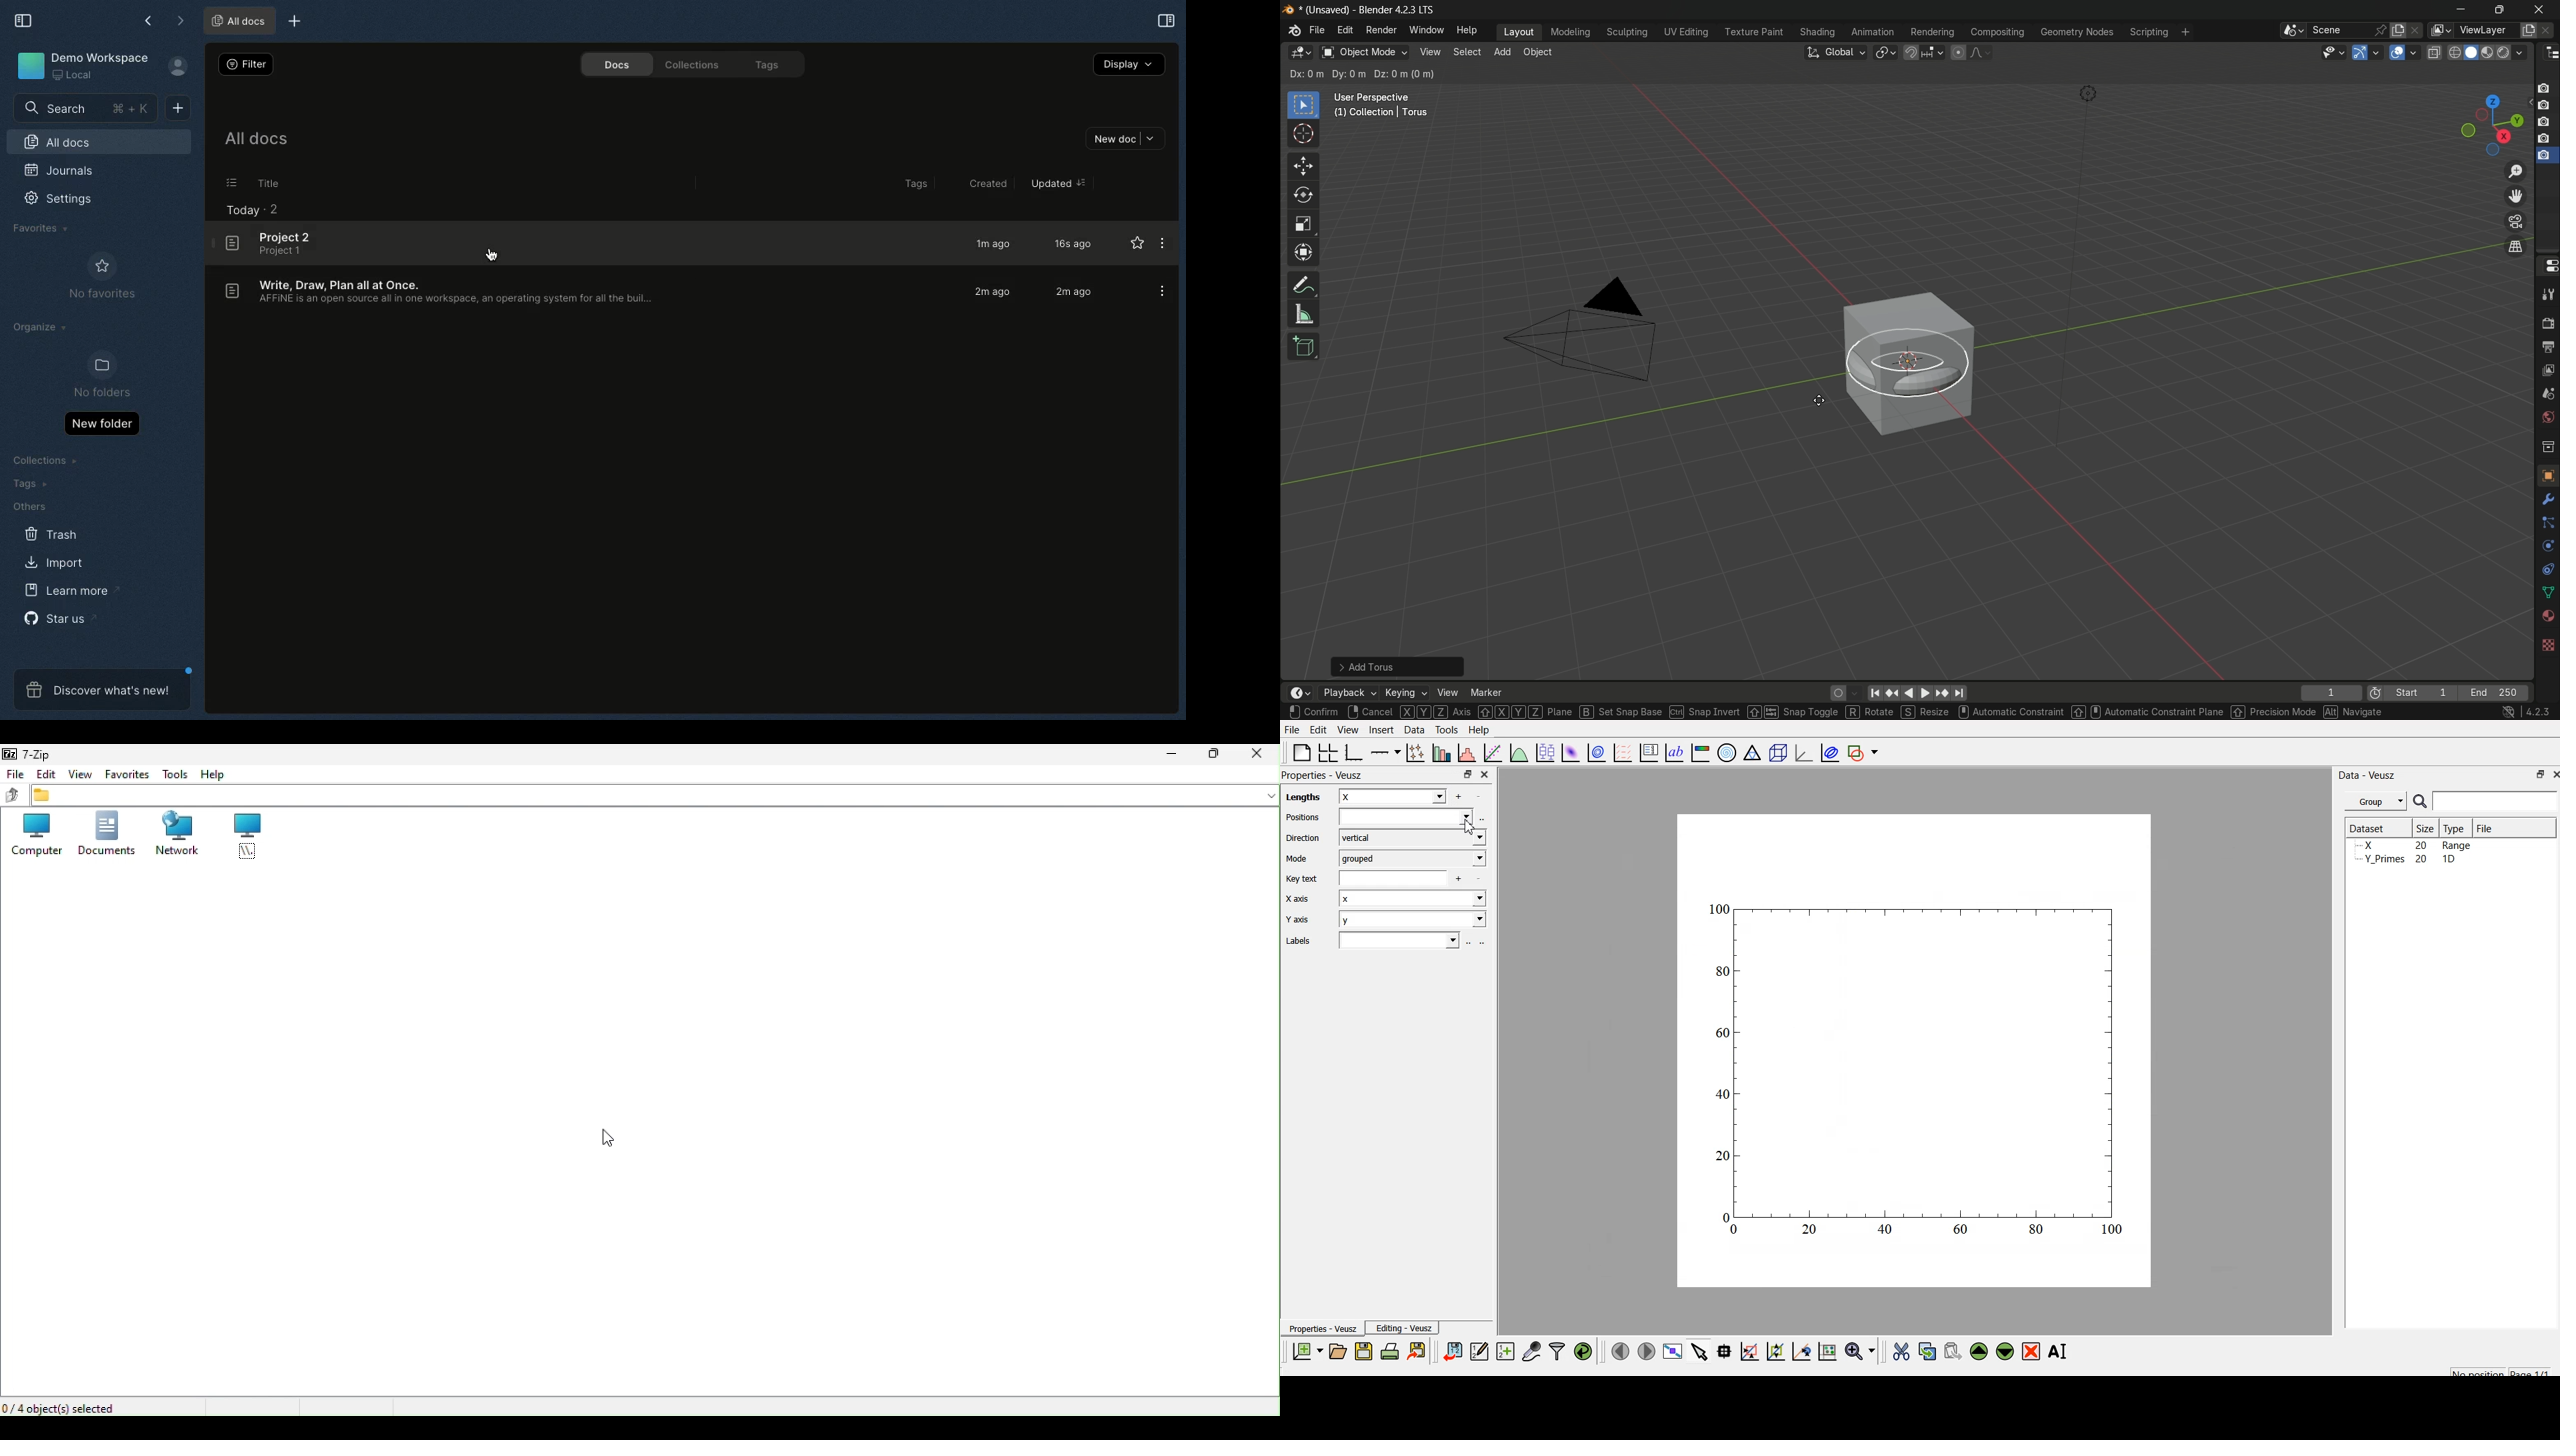 This screenshot has width=2576, height=1456. I want to click on Filter, so click(244, 63).